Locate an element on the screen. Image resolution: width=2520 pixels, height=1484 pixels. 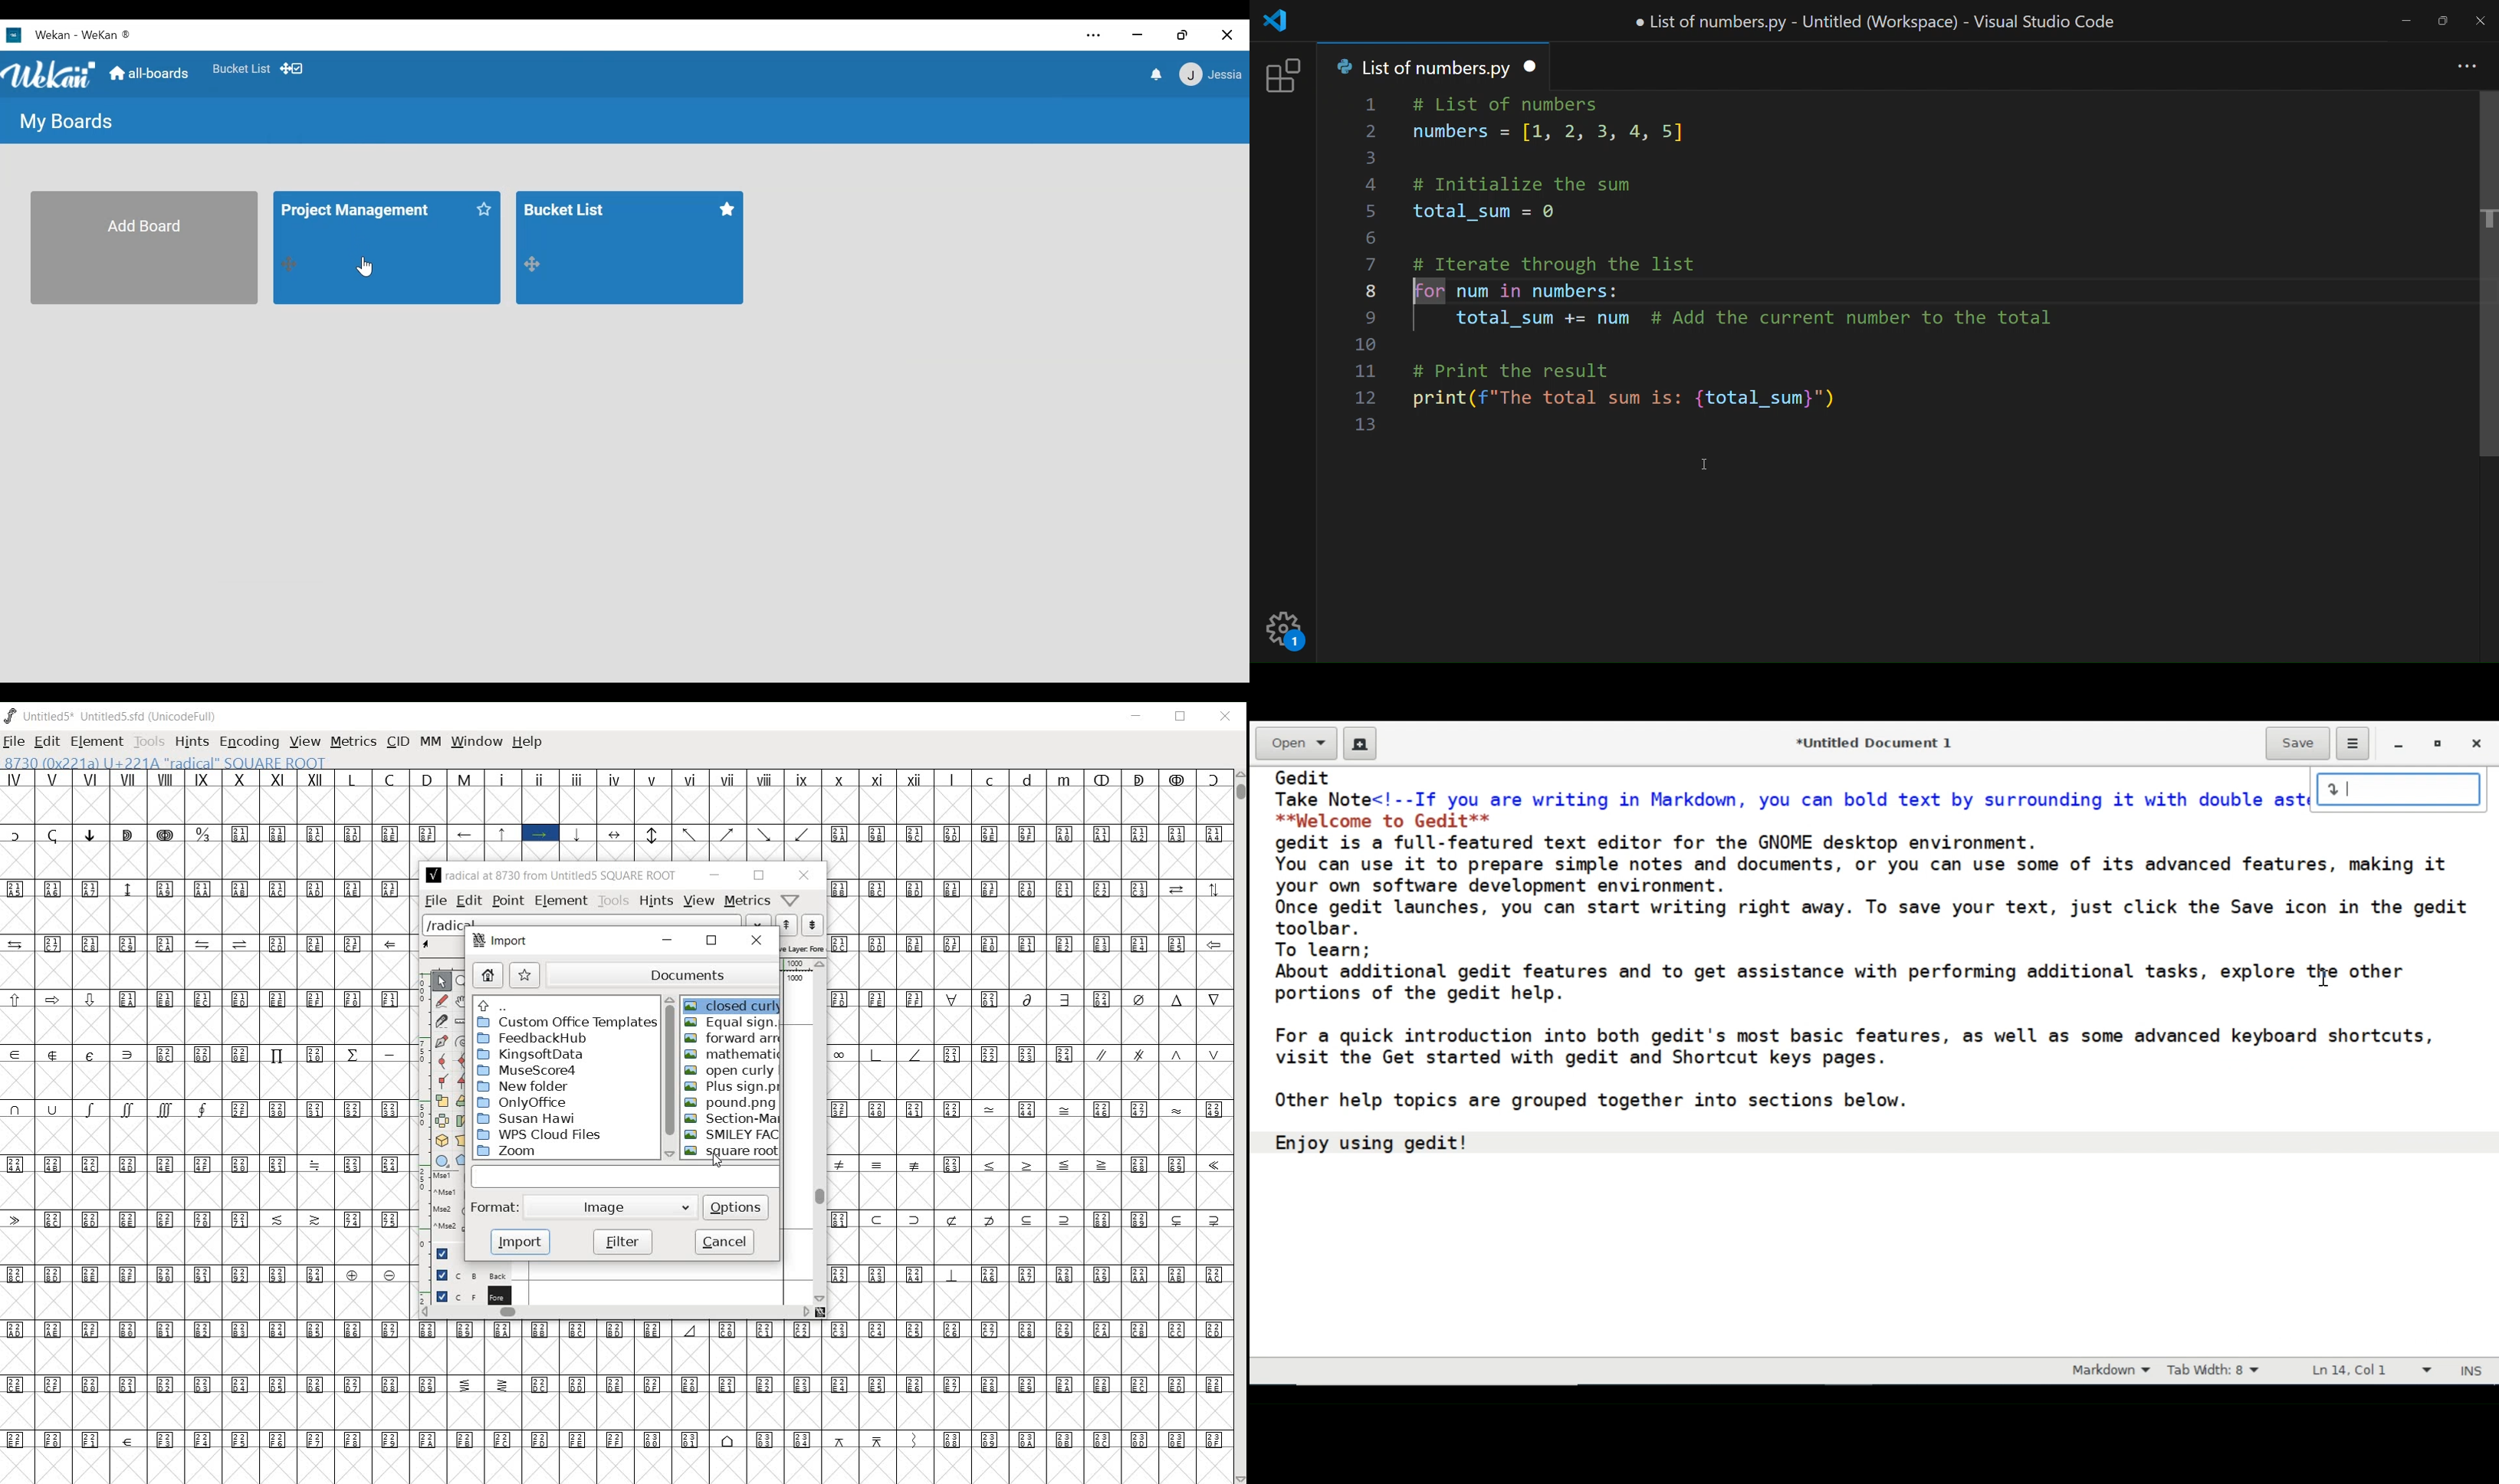
Add a corner point is located at coordinates (464, 1080).